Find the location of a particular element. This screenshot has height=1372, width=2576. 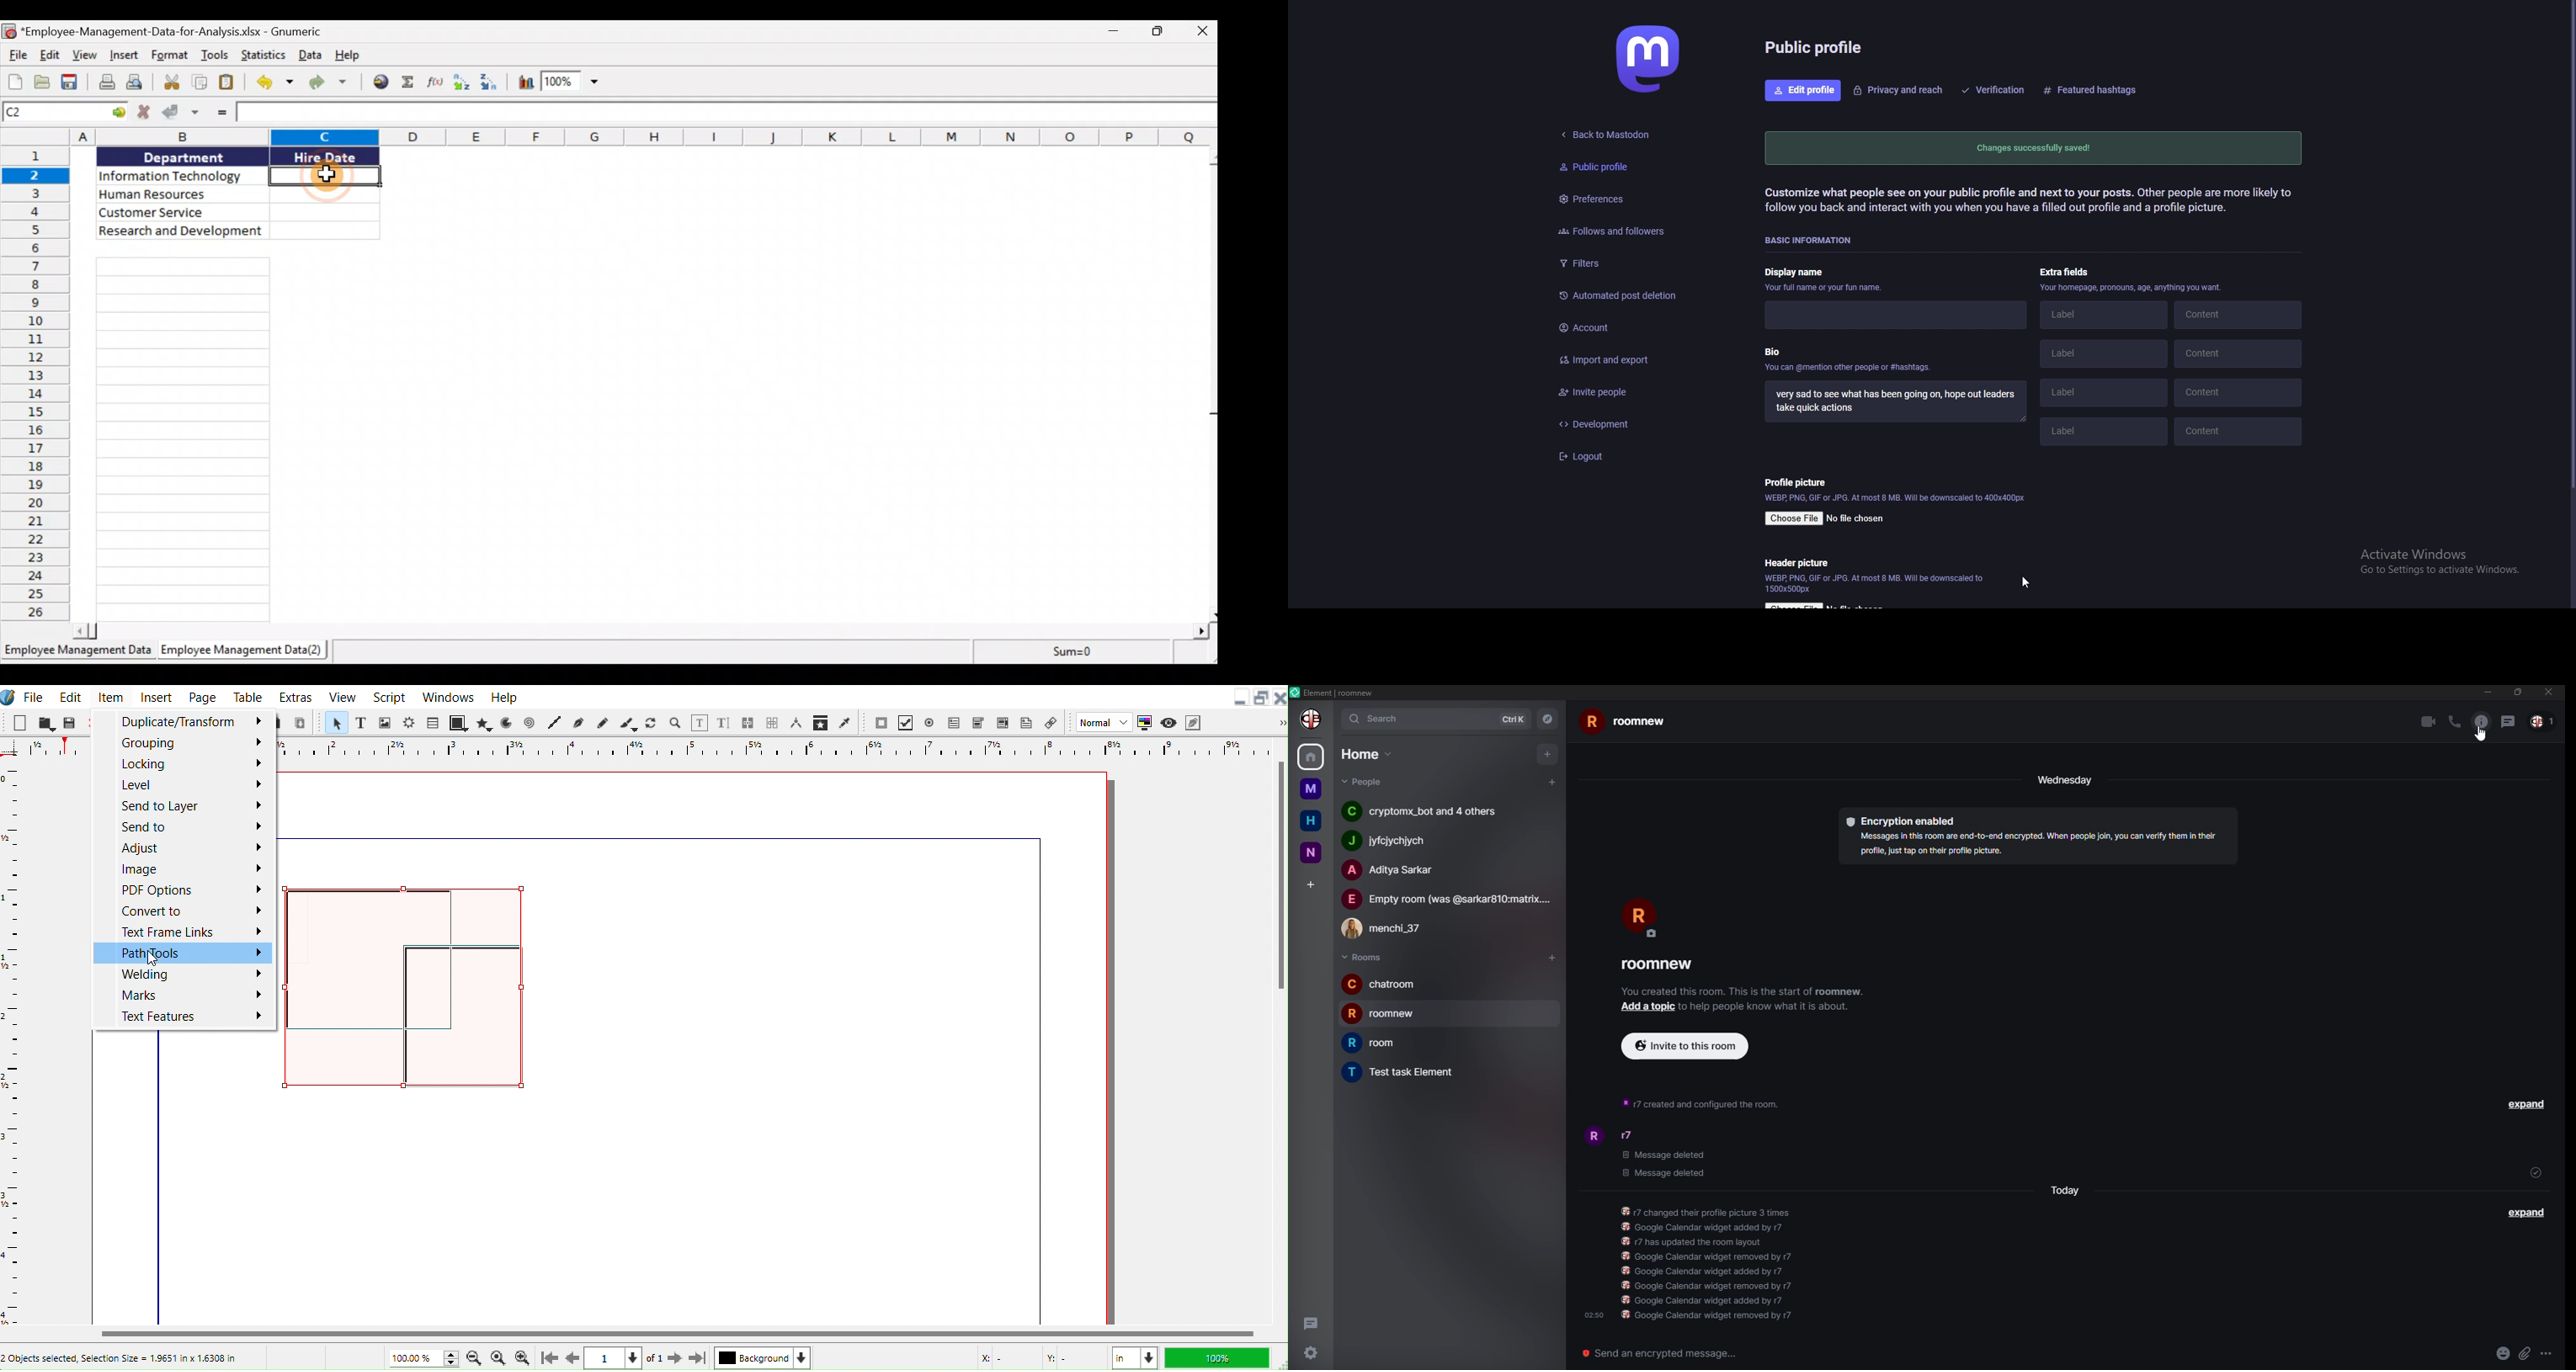

info is located at coordinates (1743, 992).